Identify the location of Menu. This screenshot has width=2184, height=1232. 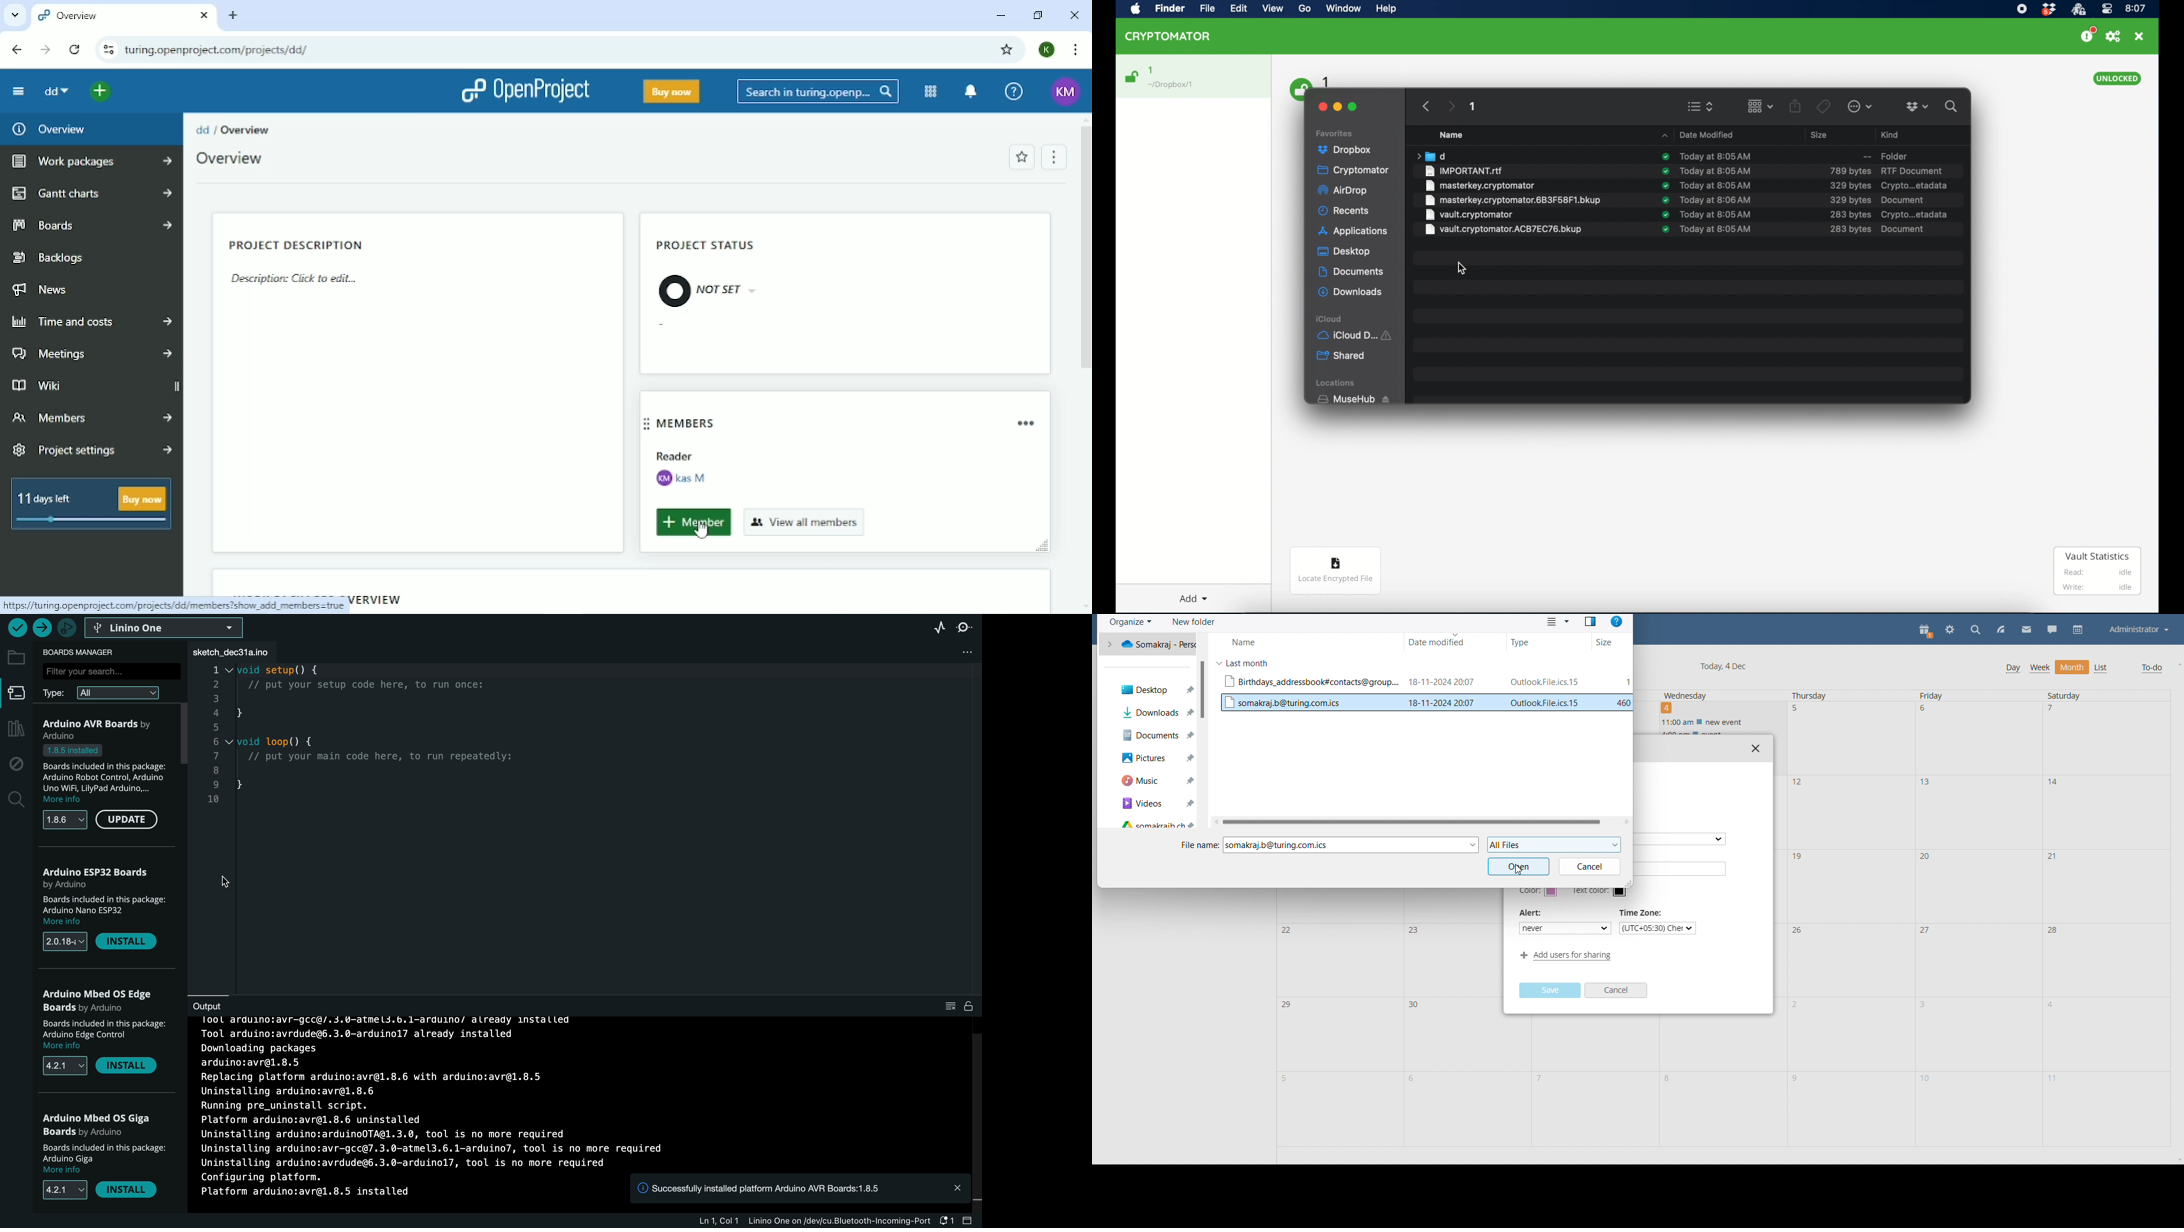
(1055, 157).